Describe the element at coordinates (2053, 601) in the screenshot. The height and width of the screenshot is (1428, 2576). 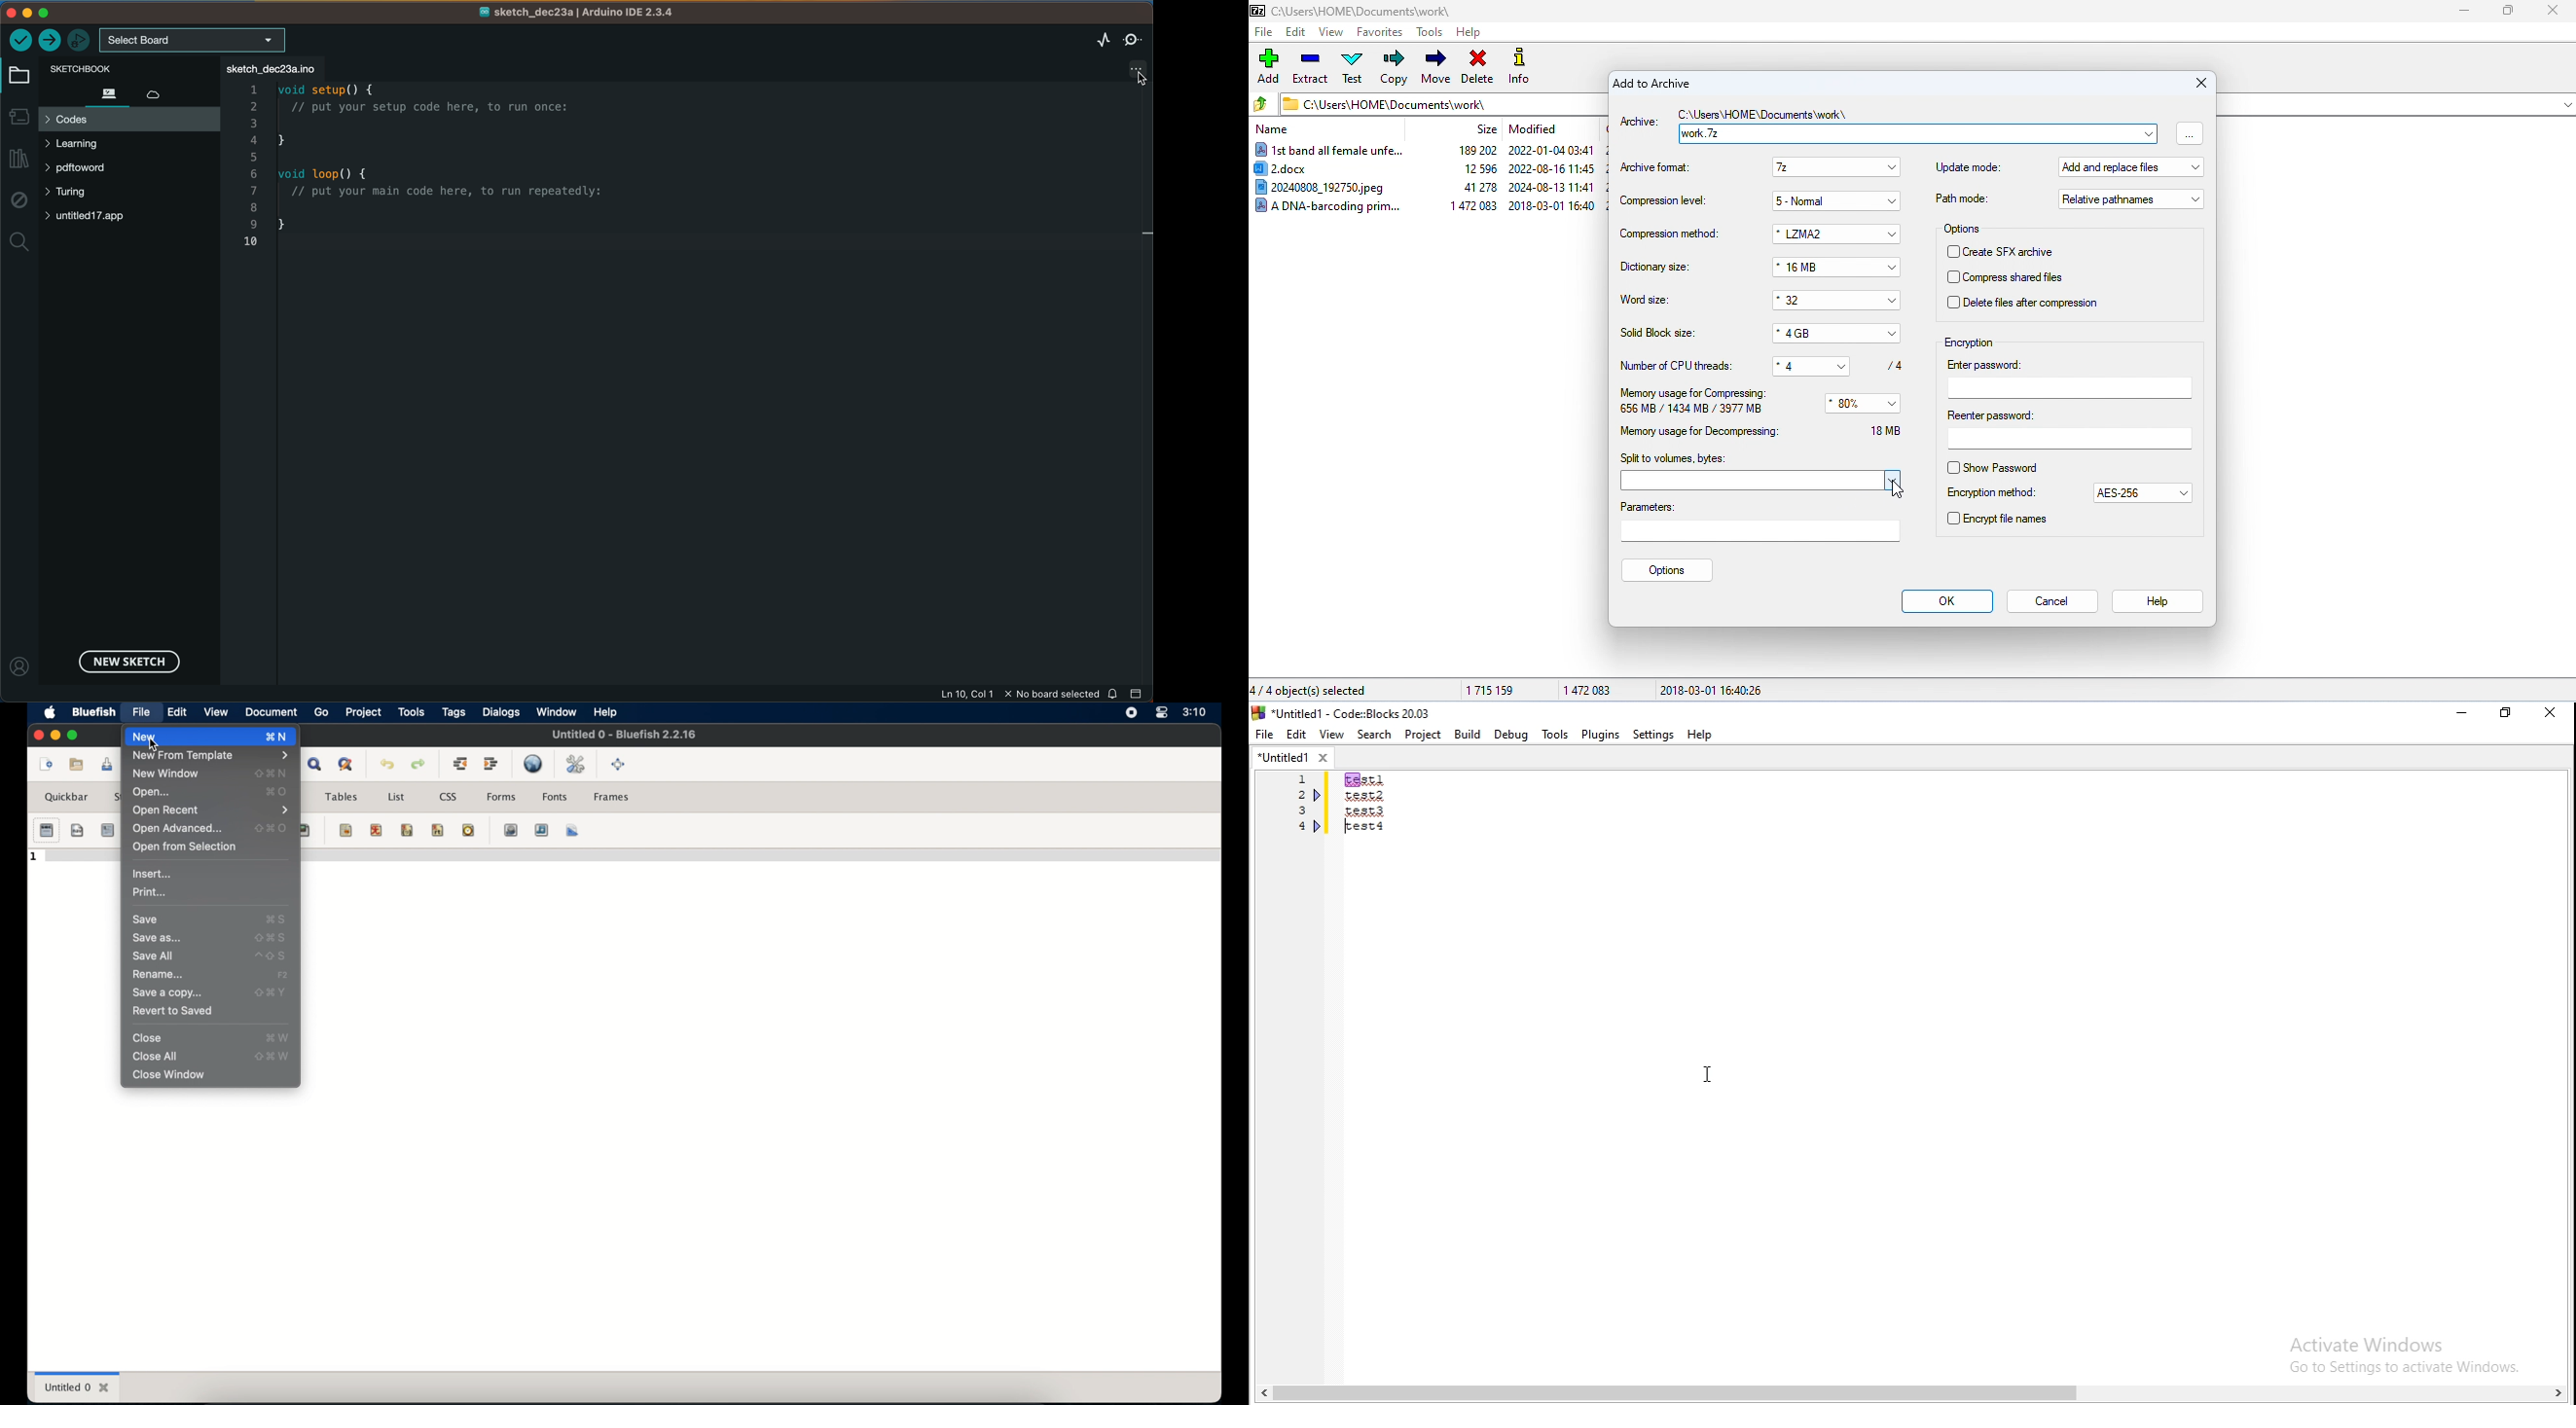
I see `cancel` at that location.